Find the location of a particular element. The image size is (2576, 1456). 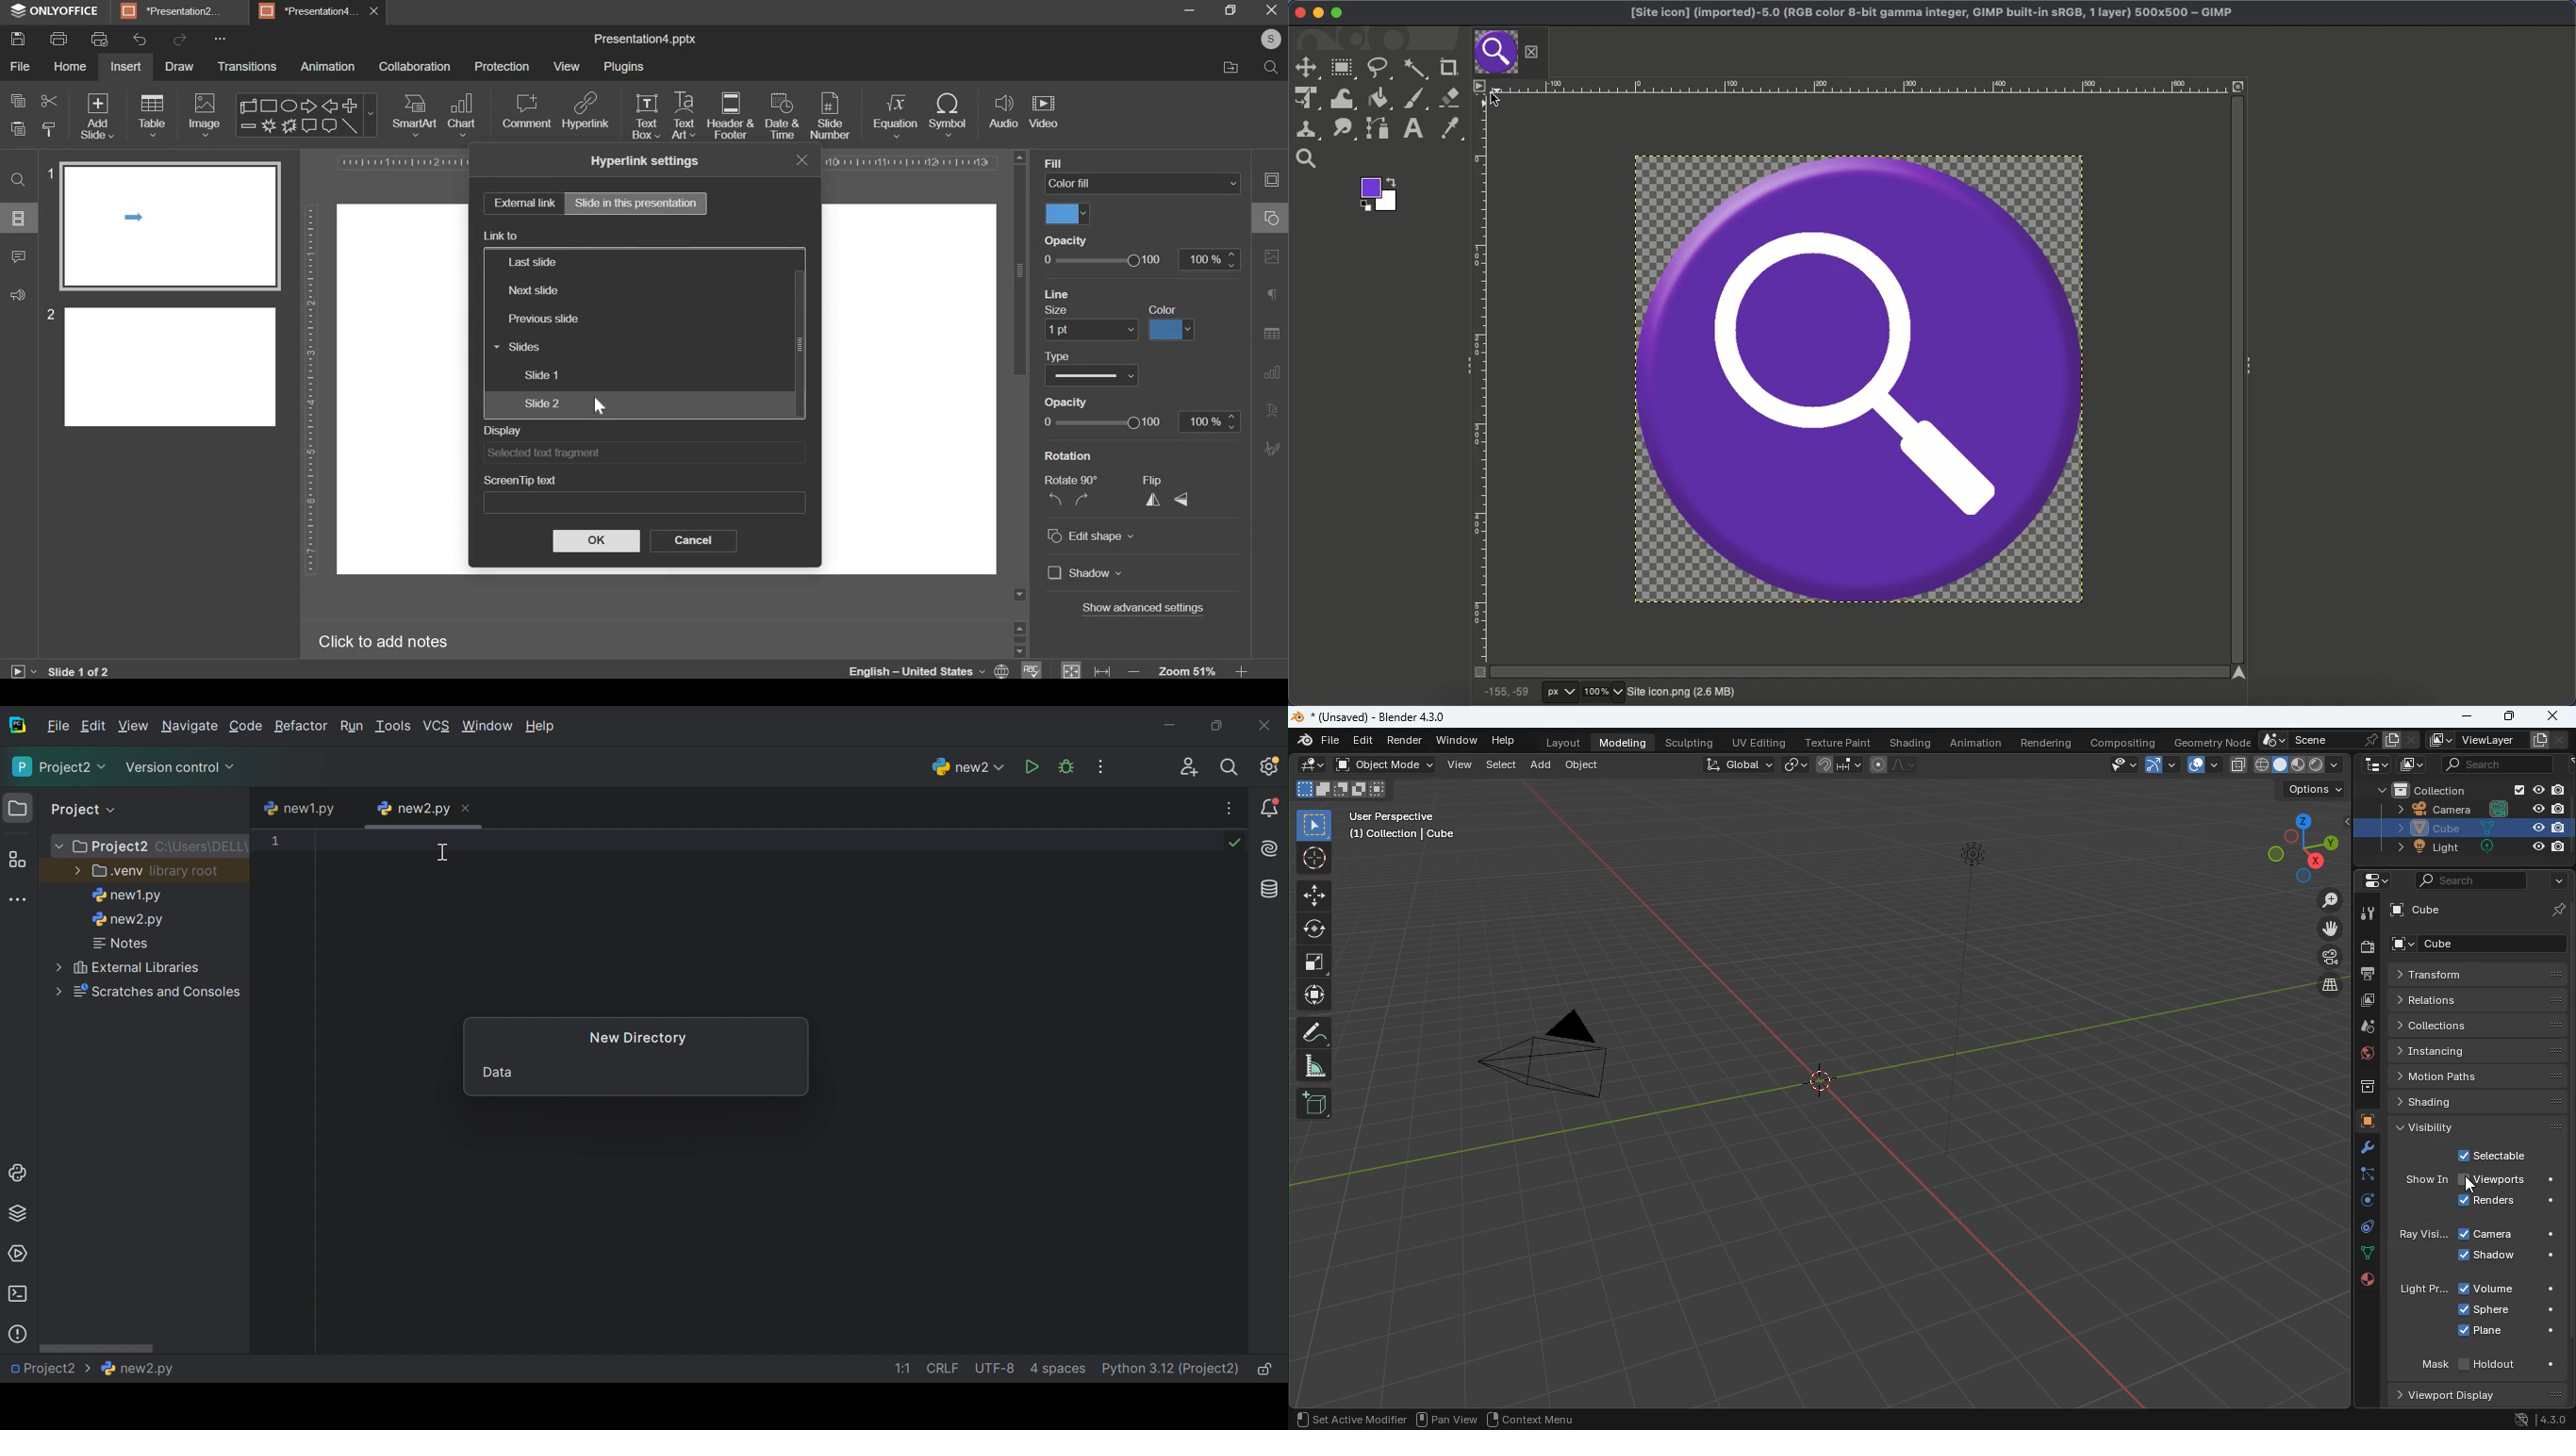

Collapse is located at coordinates (1463, 364).